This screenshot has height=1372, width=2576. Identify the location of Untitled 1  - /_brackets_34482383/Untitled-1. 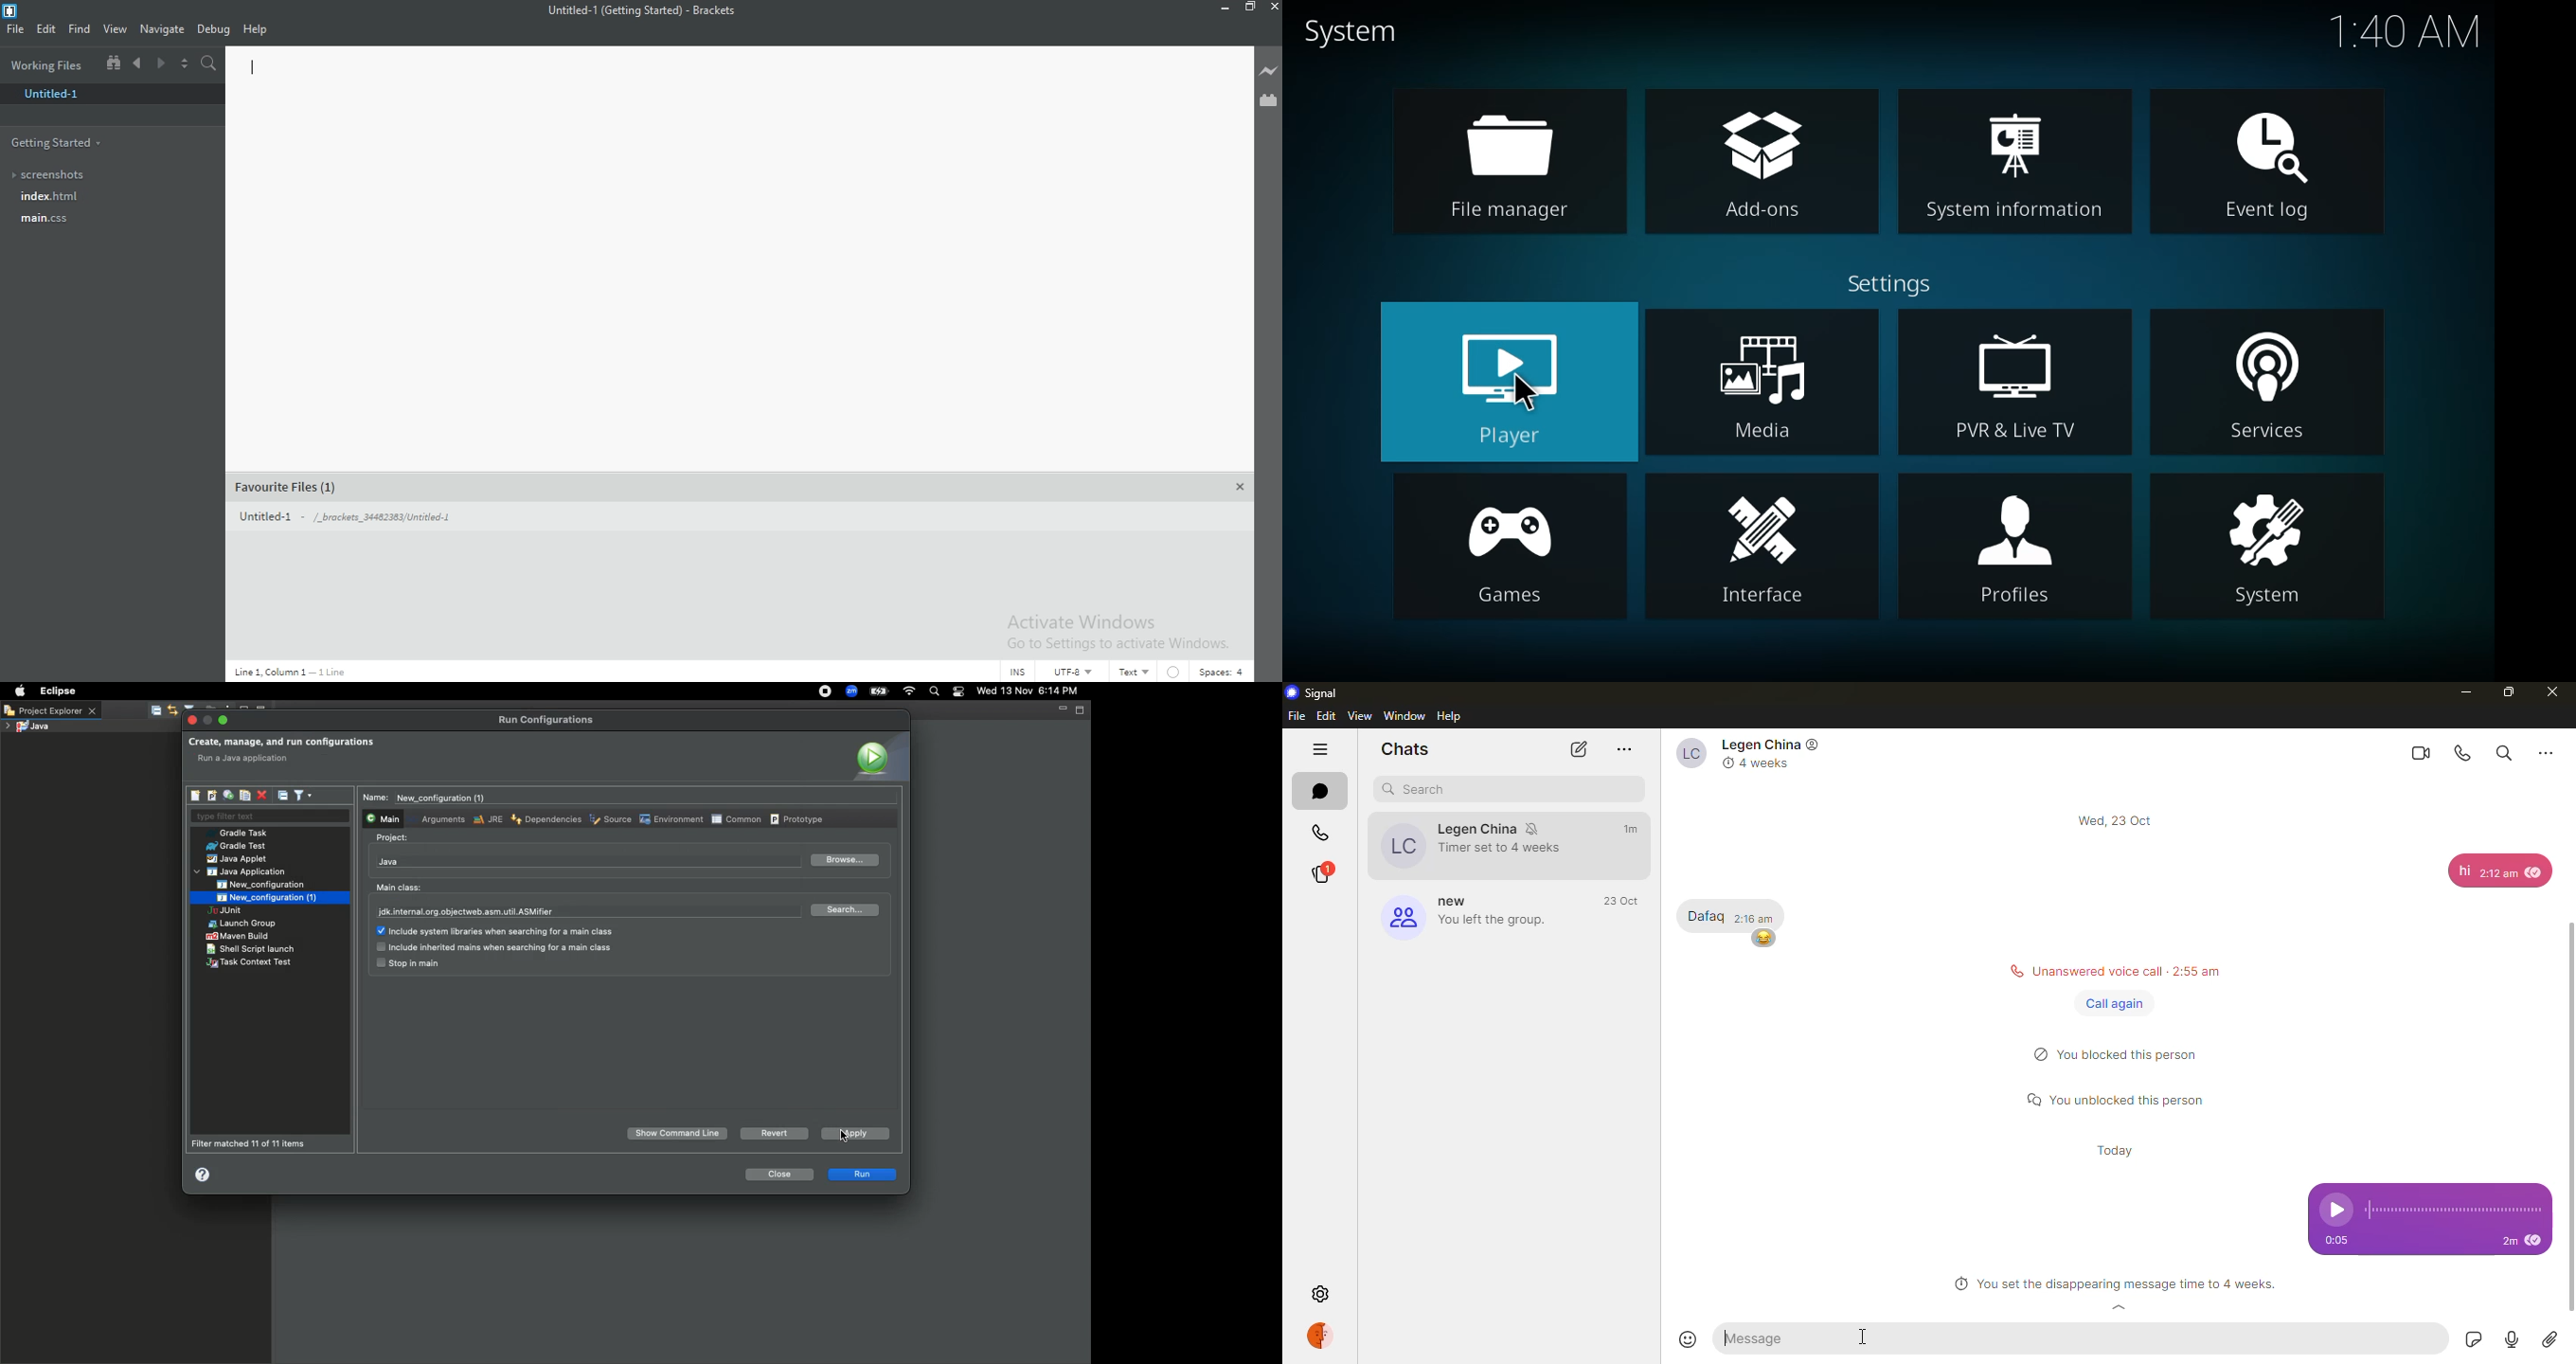
(389, 516).